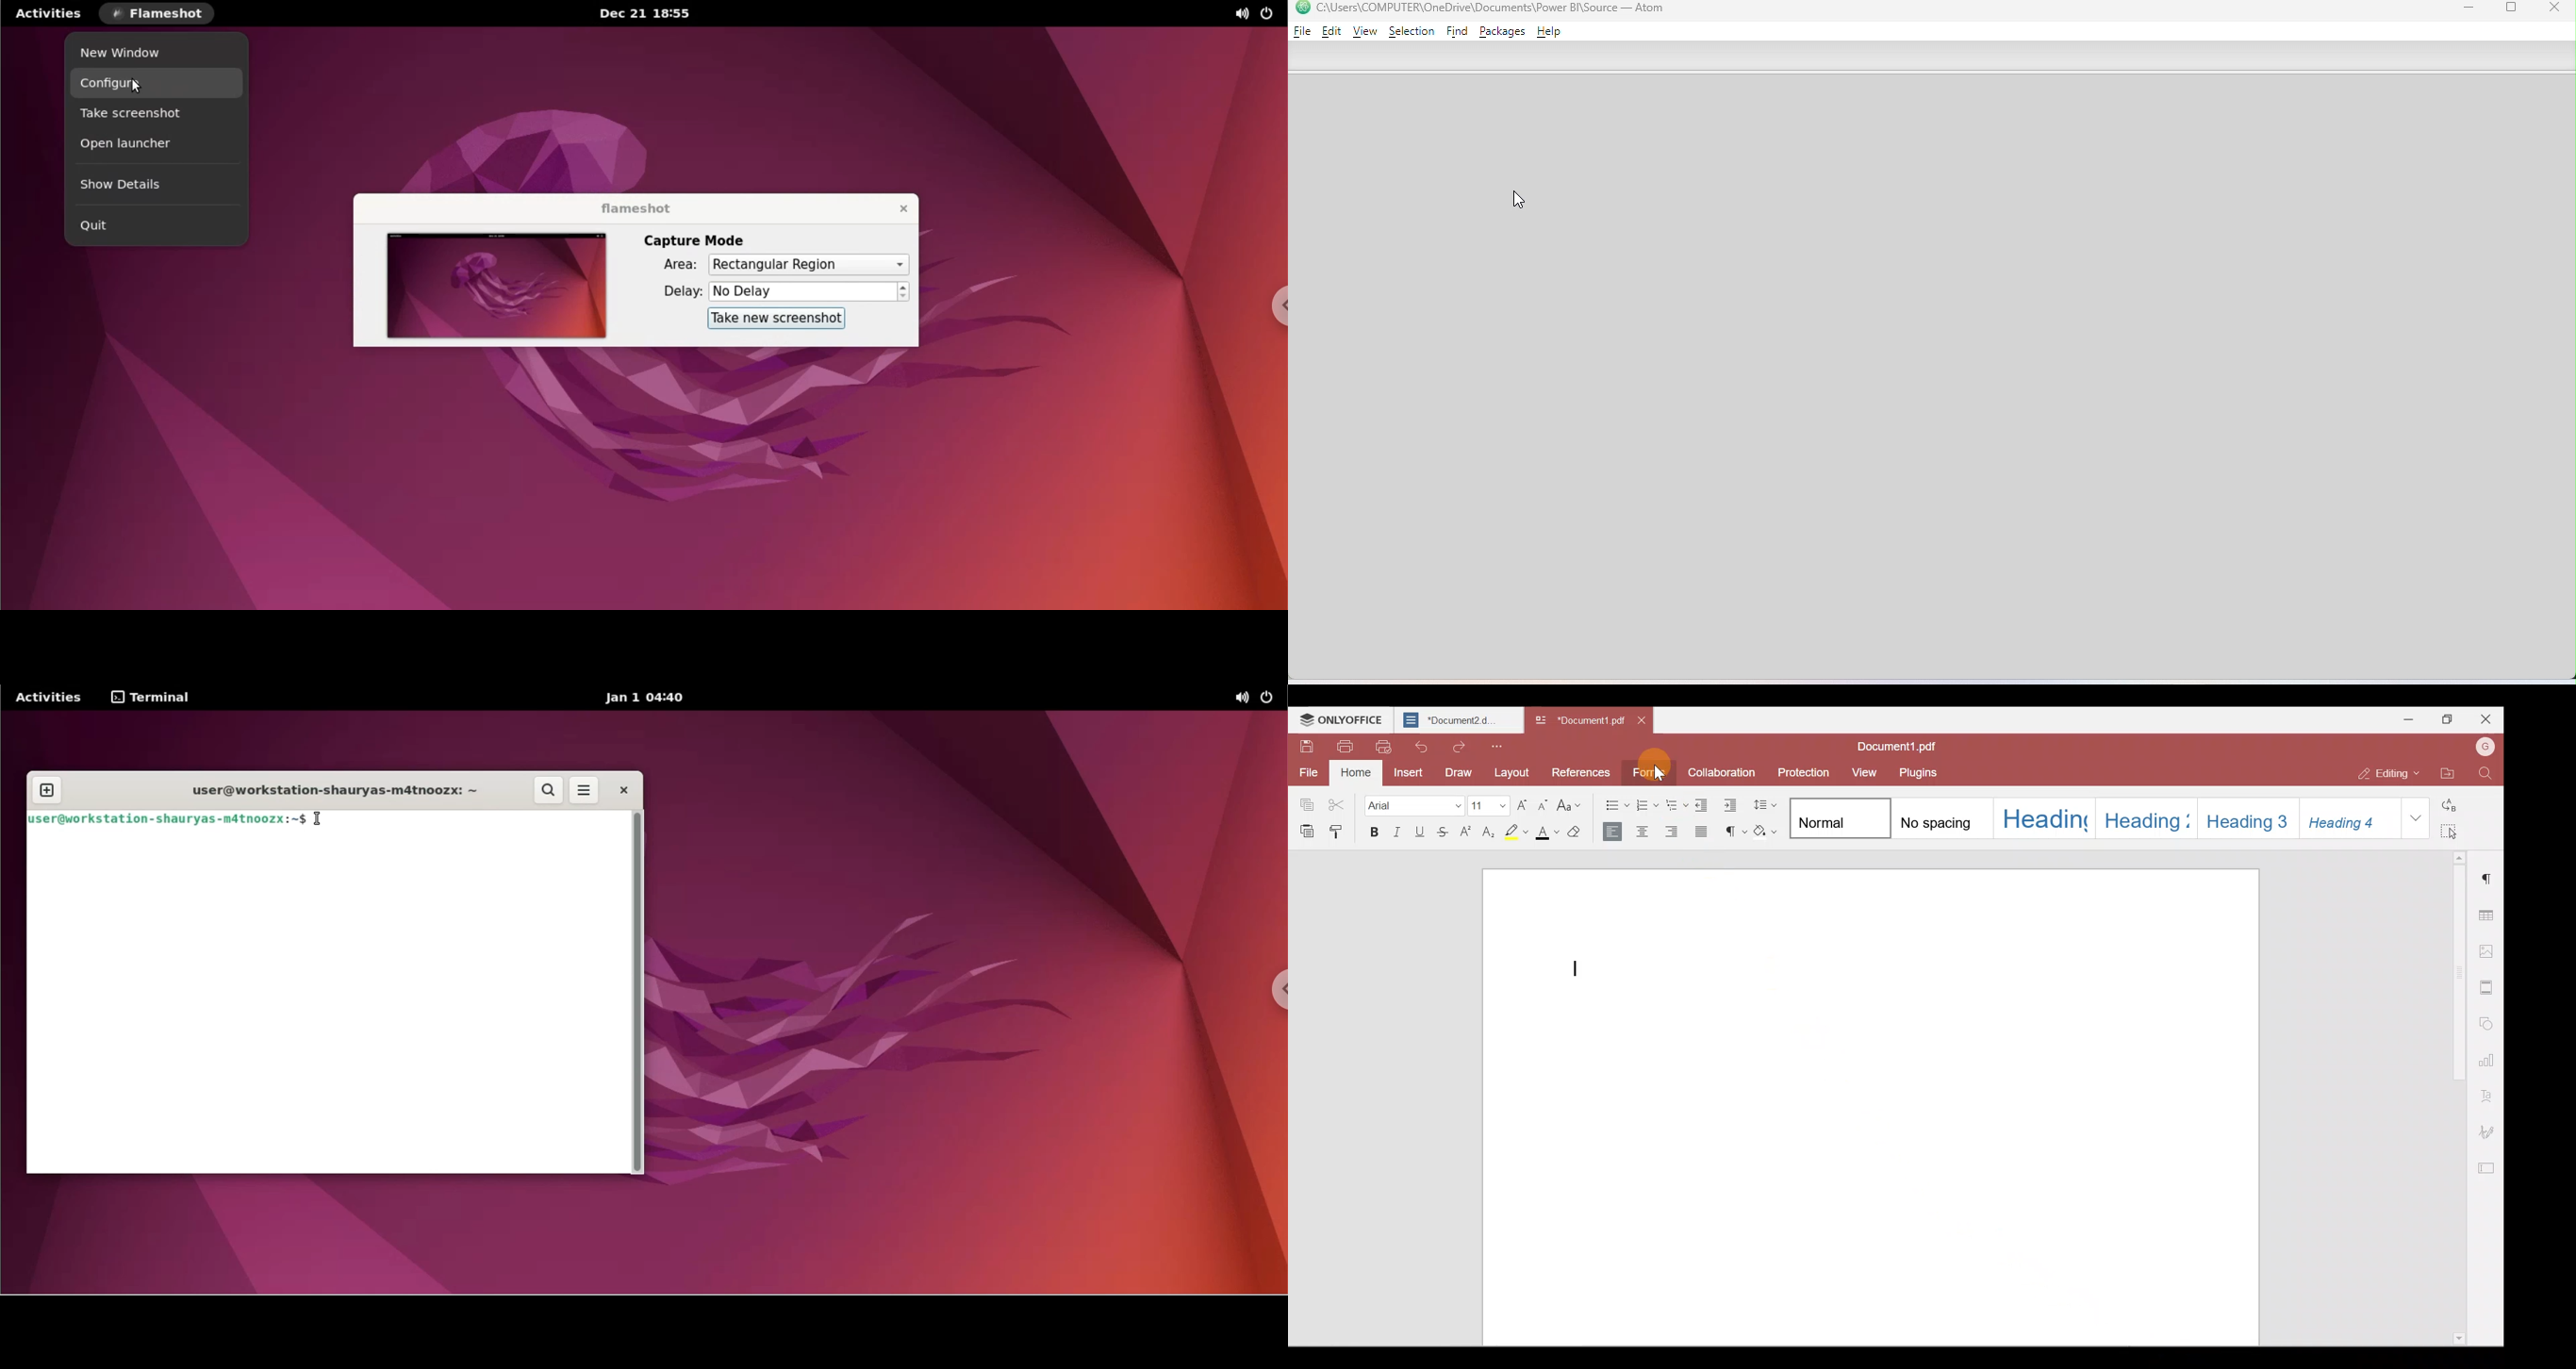 The image size is (2576, 1372). What do you see at coordinates (904, 292) in the screenshot?
I see `increment or decrement delay` at bounding box center [904, 292].